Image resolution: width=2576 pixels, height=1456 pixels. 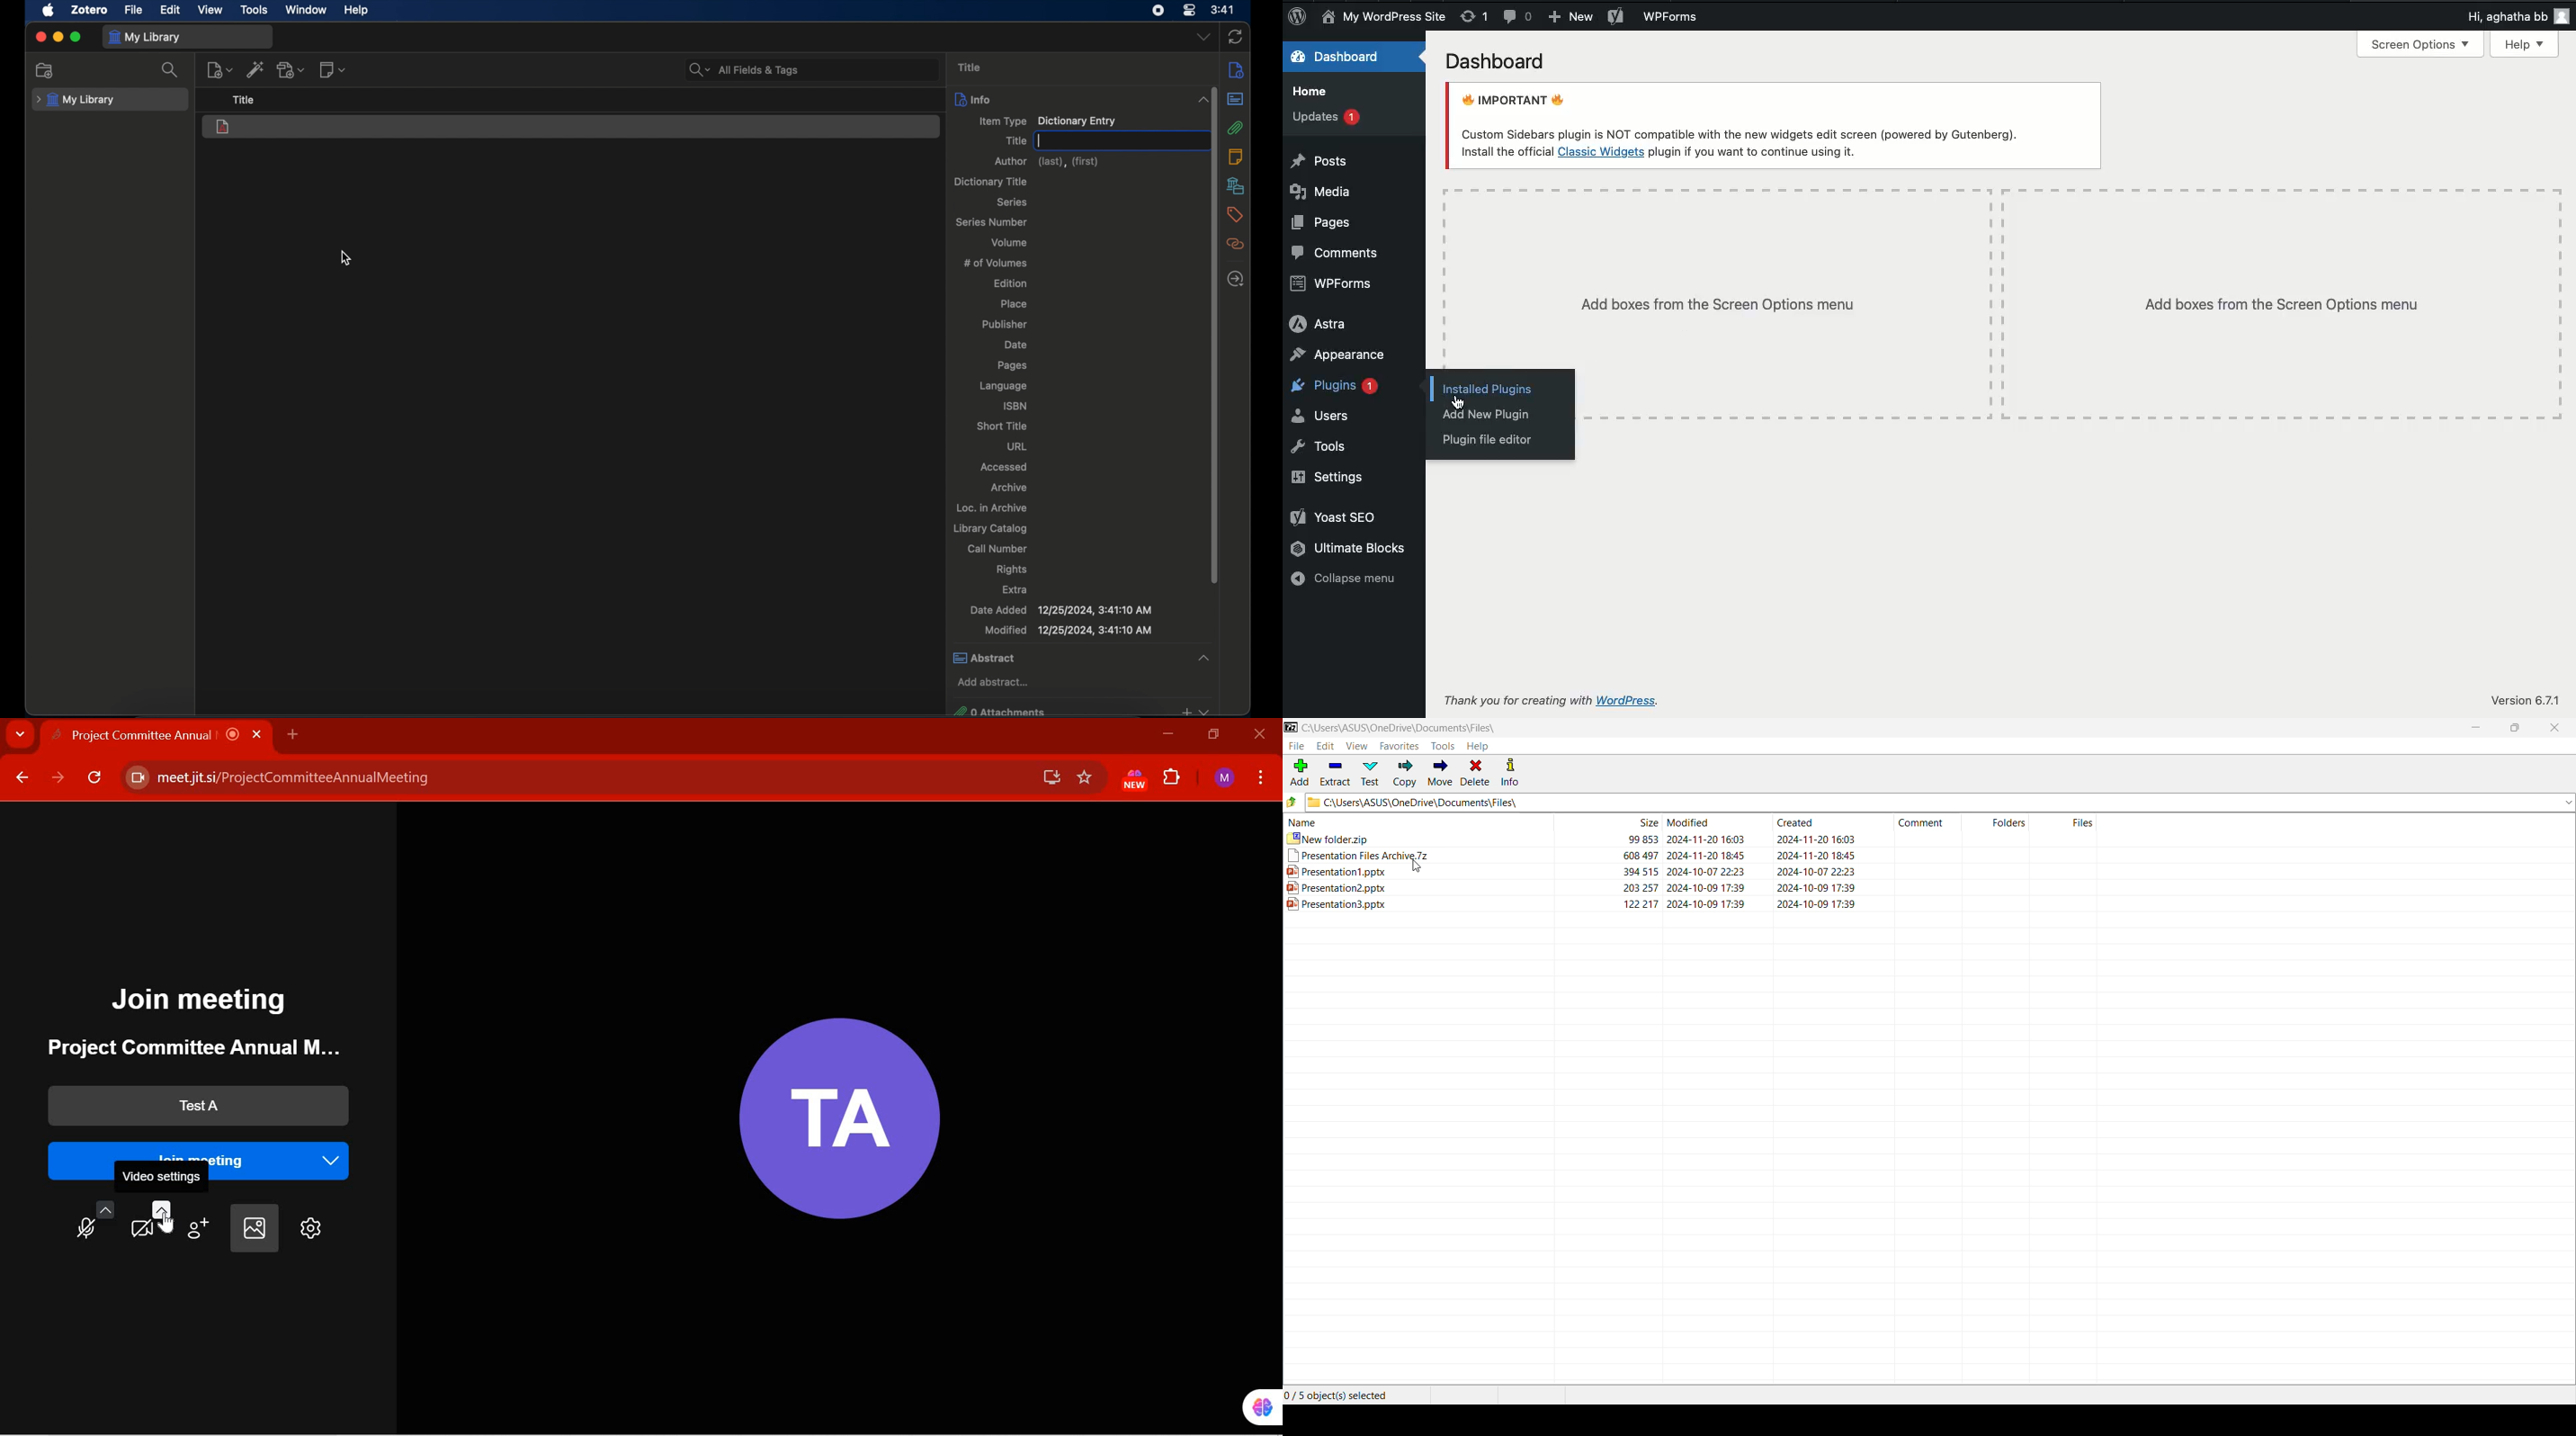 What do you see at coordinates (1224, 11) in the screenshot?
I see `3.41` at bounding box center [1224, 11].